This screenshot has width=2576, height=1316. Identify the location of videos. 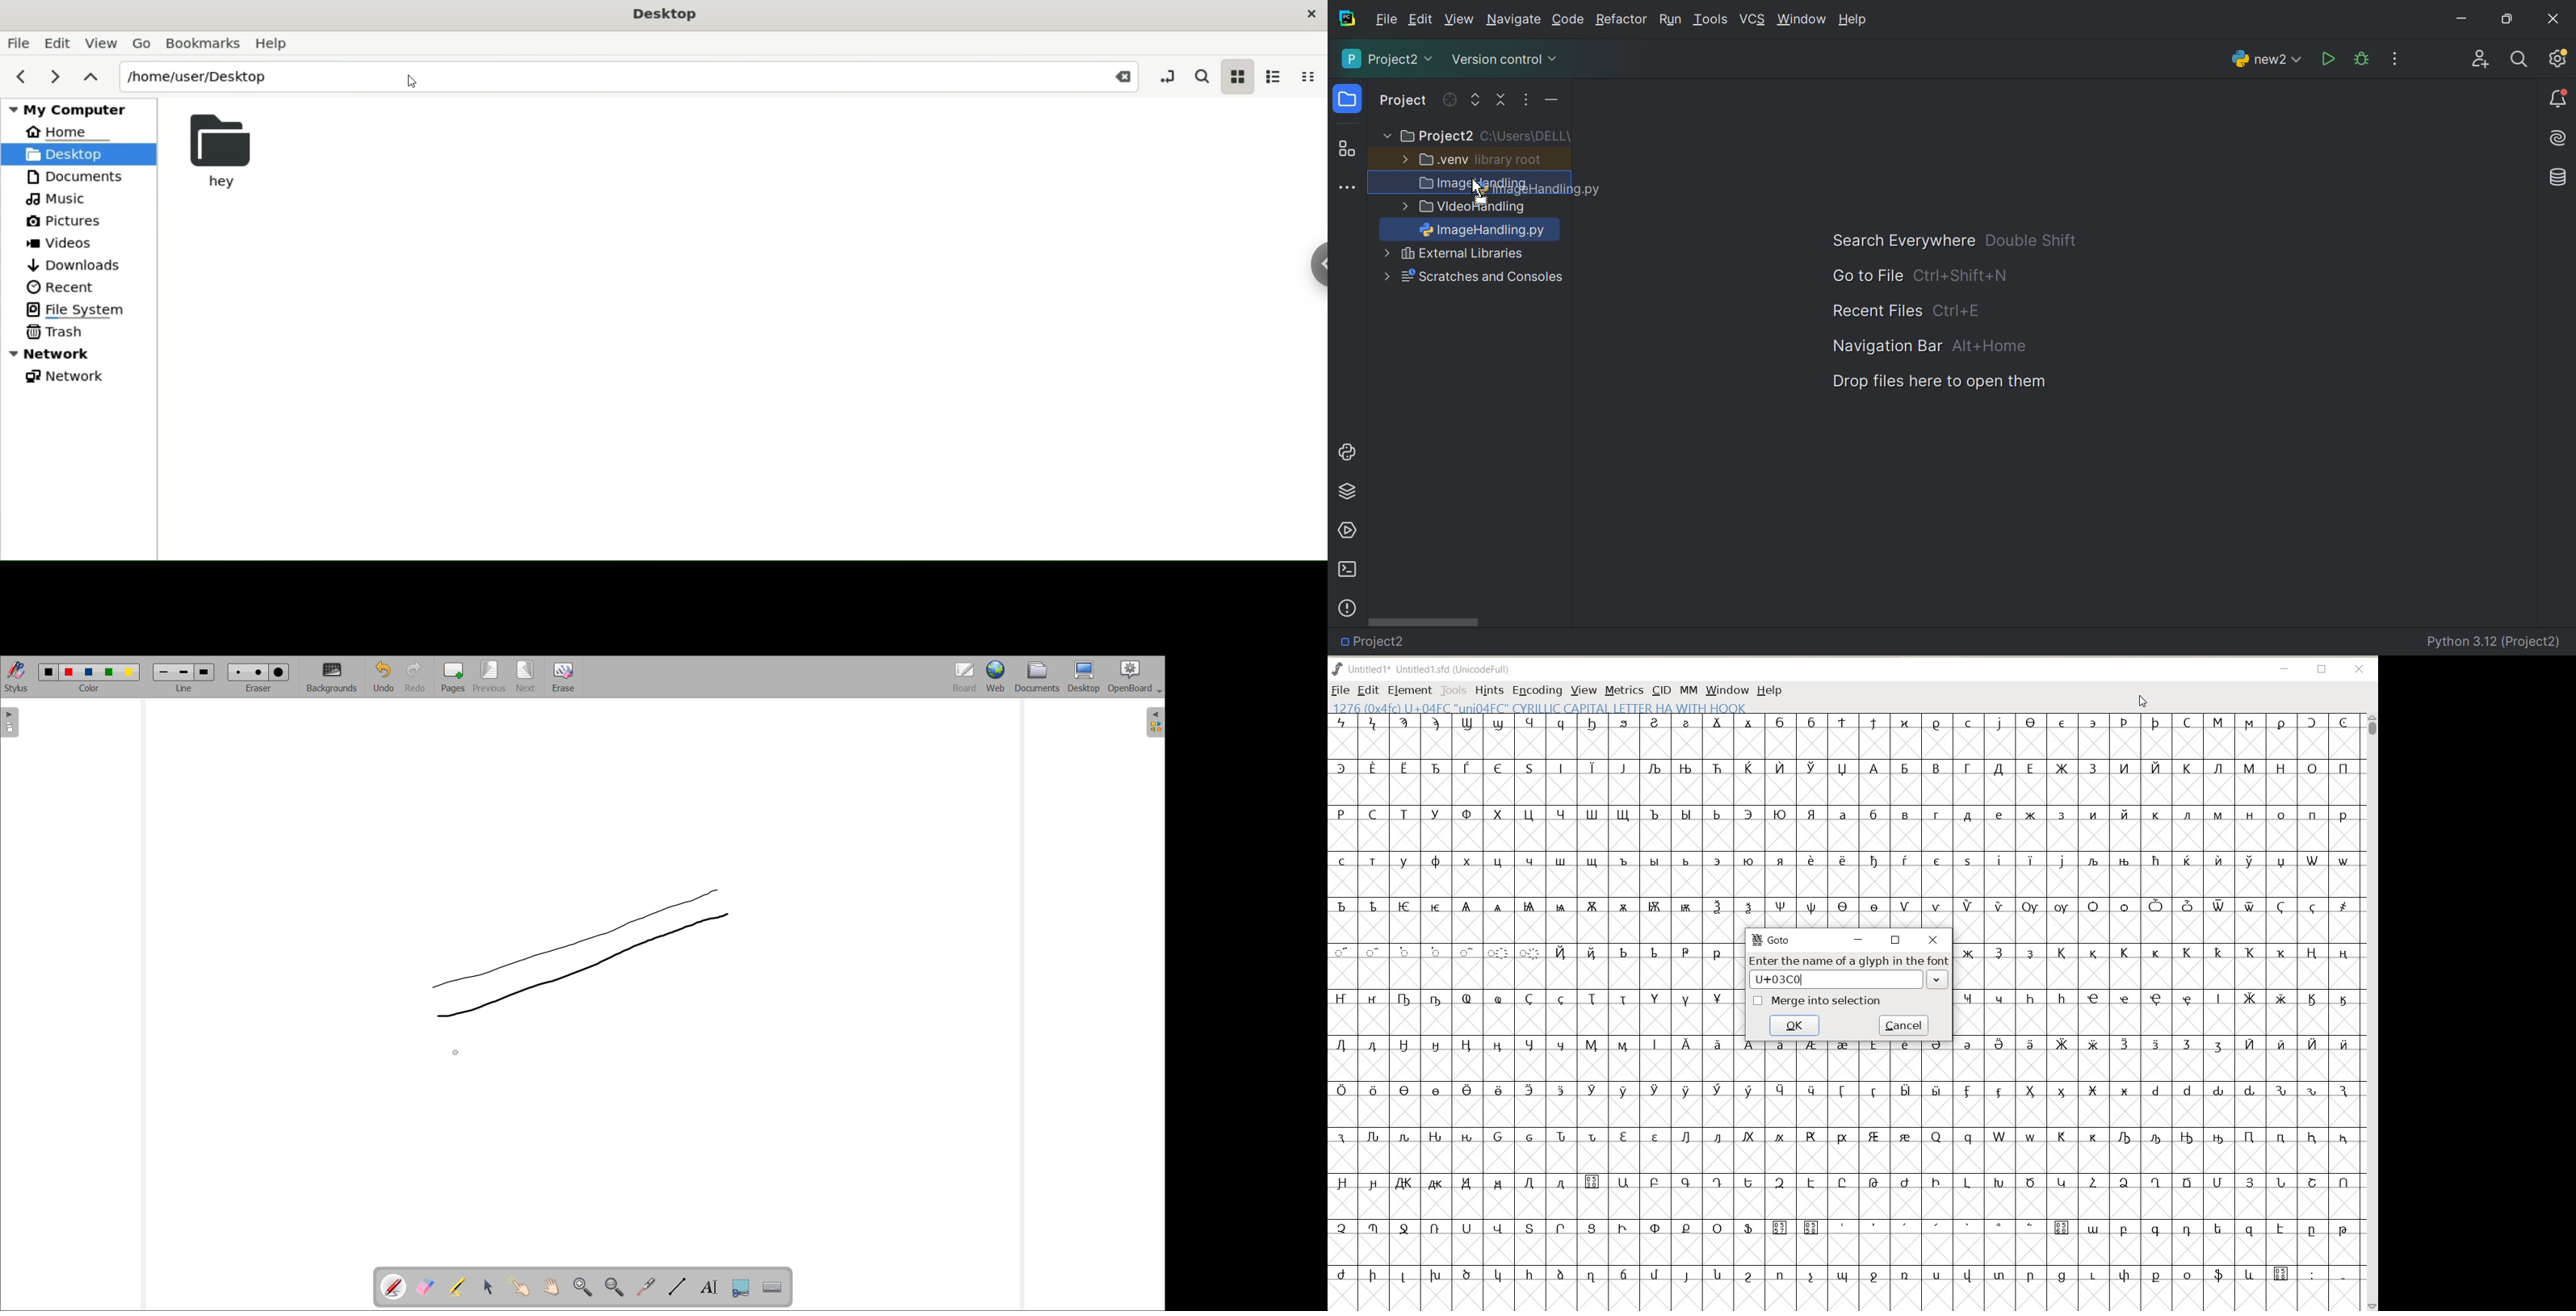
(62, 243).